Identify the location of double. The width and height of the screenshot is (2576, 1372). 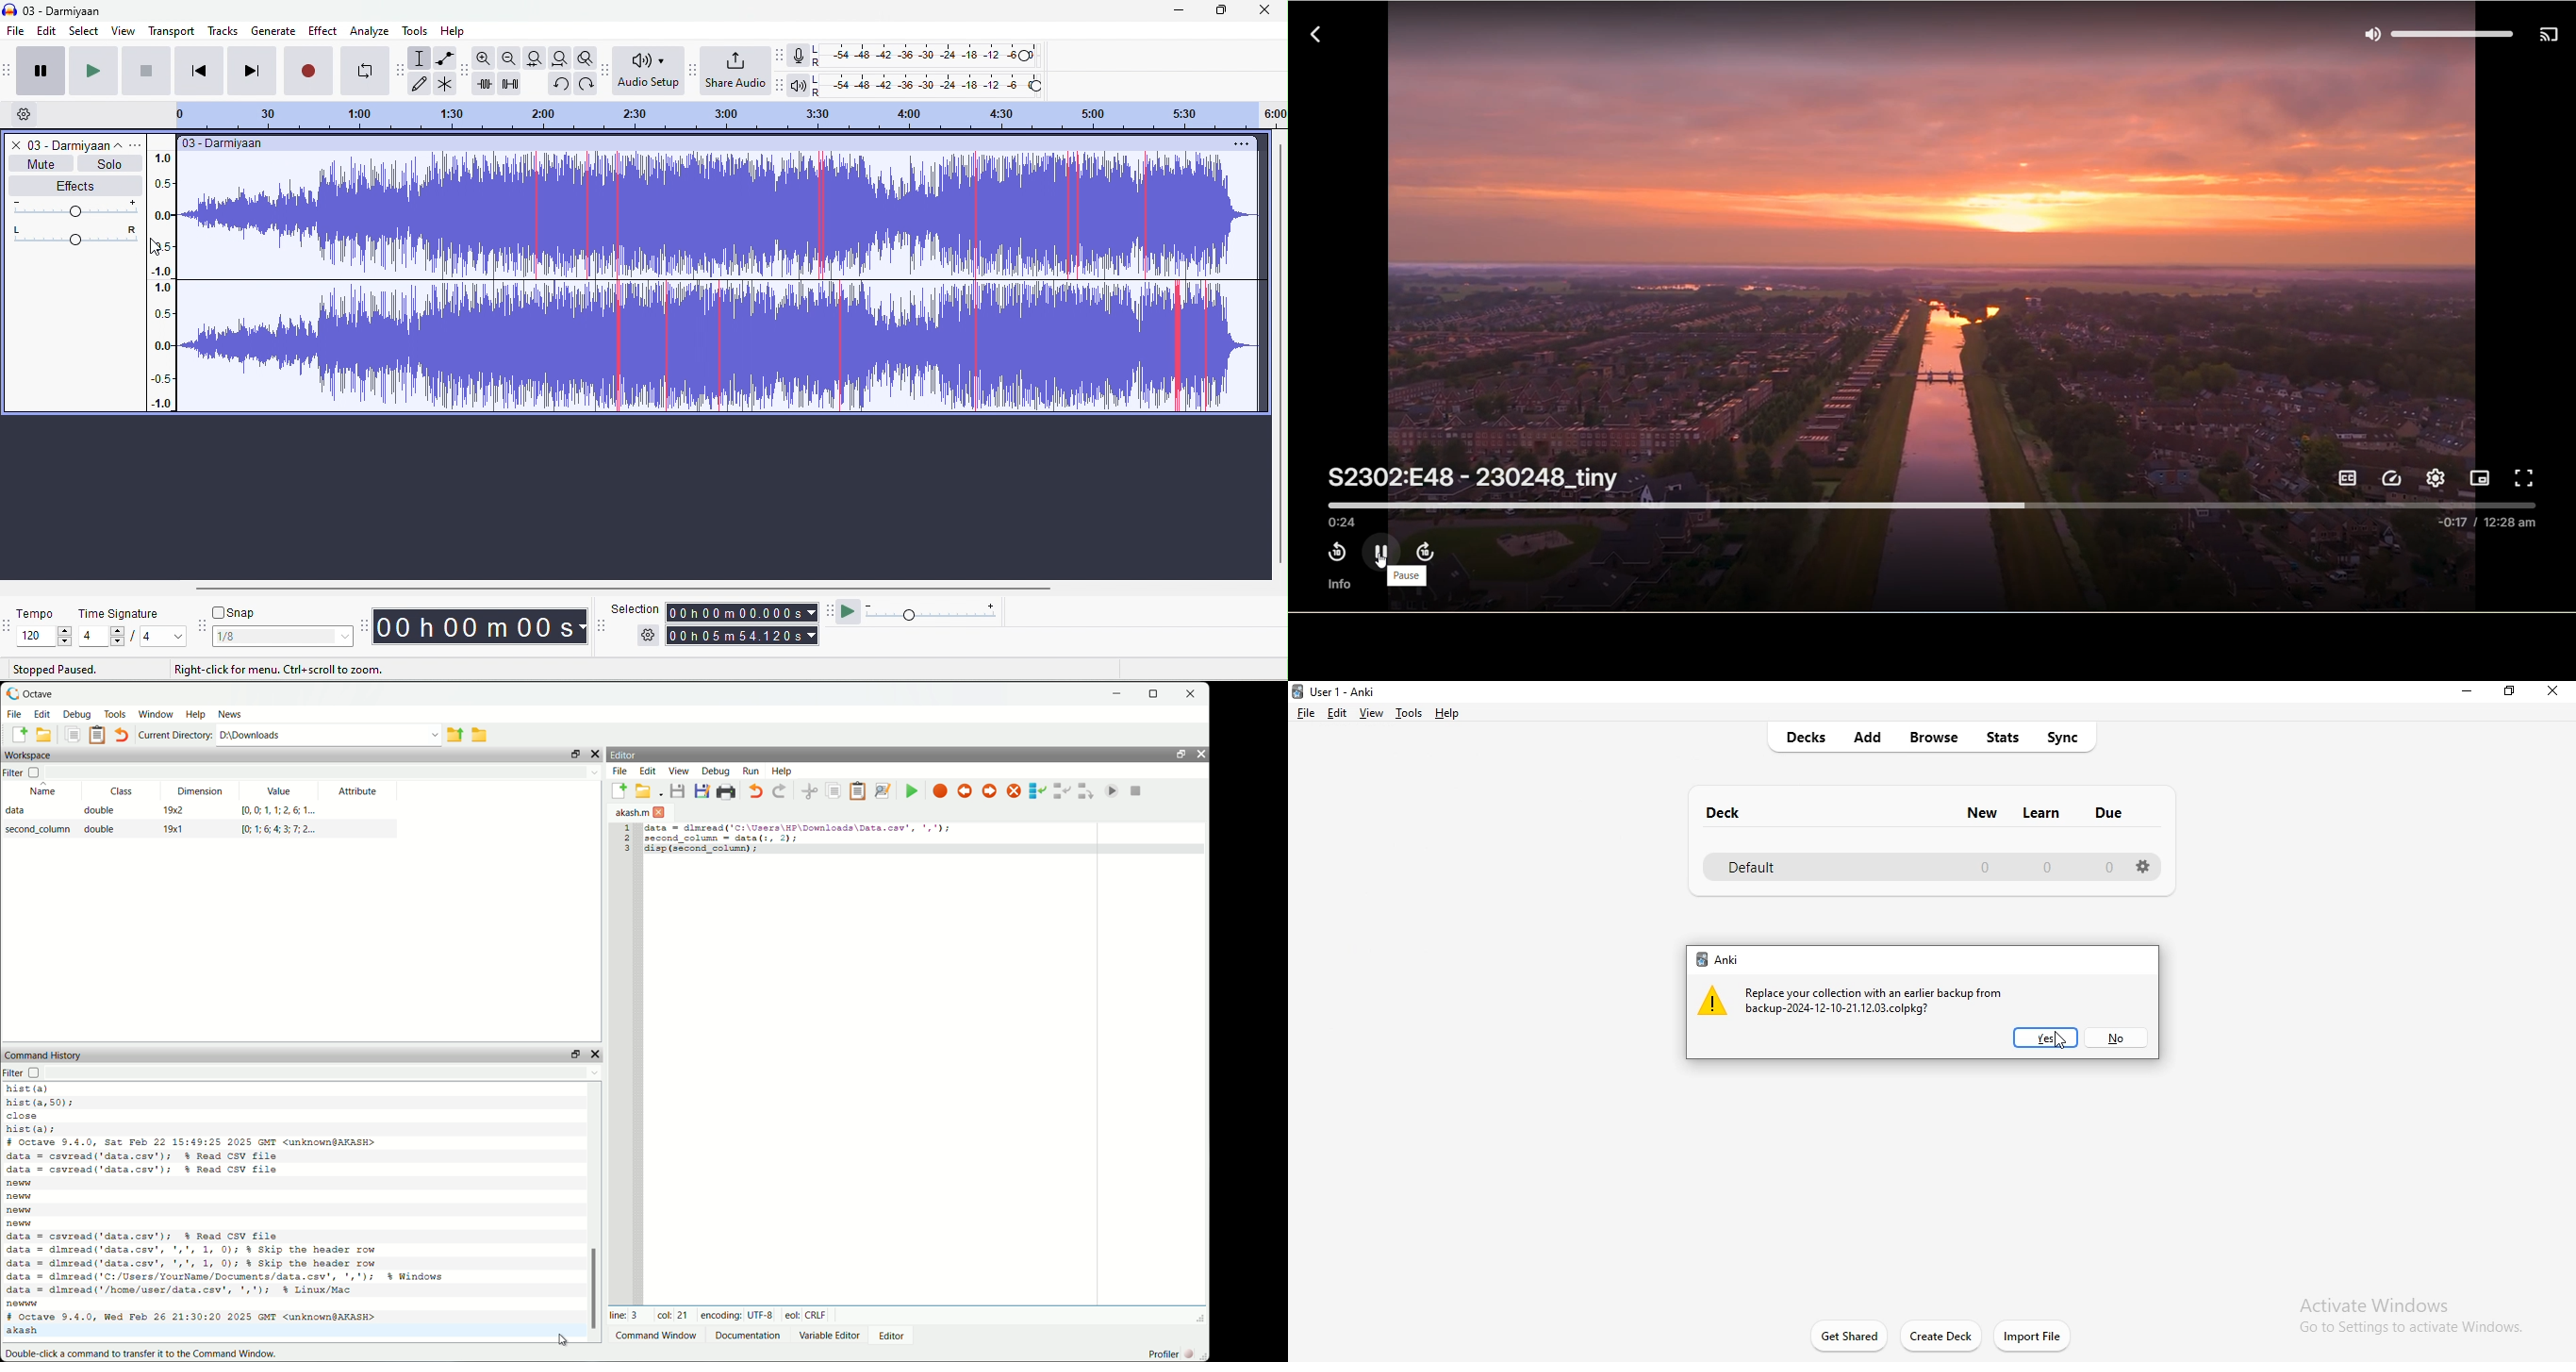
(101, 830).